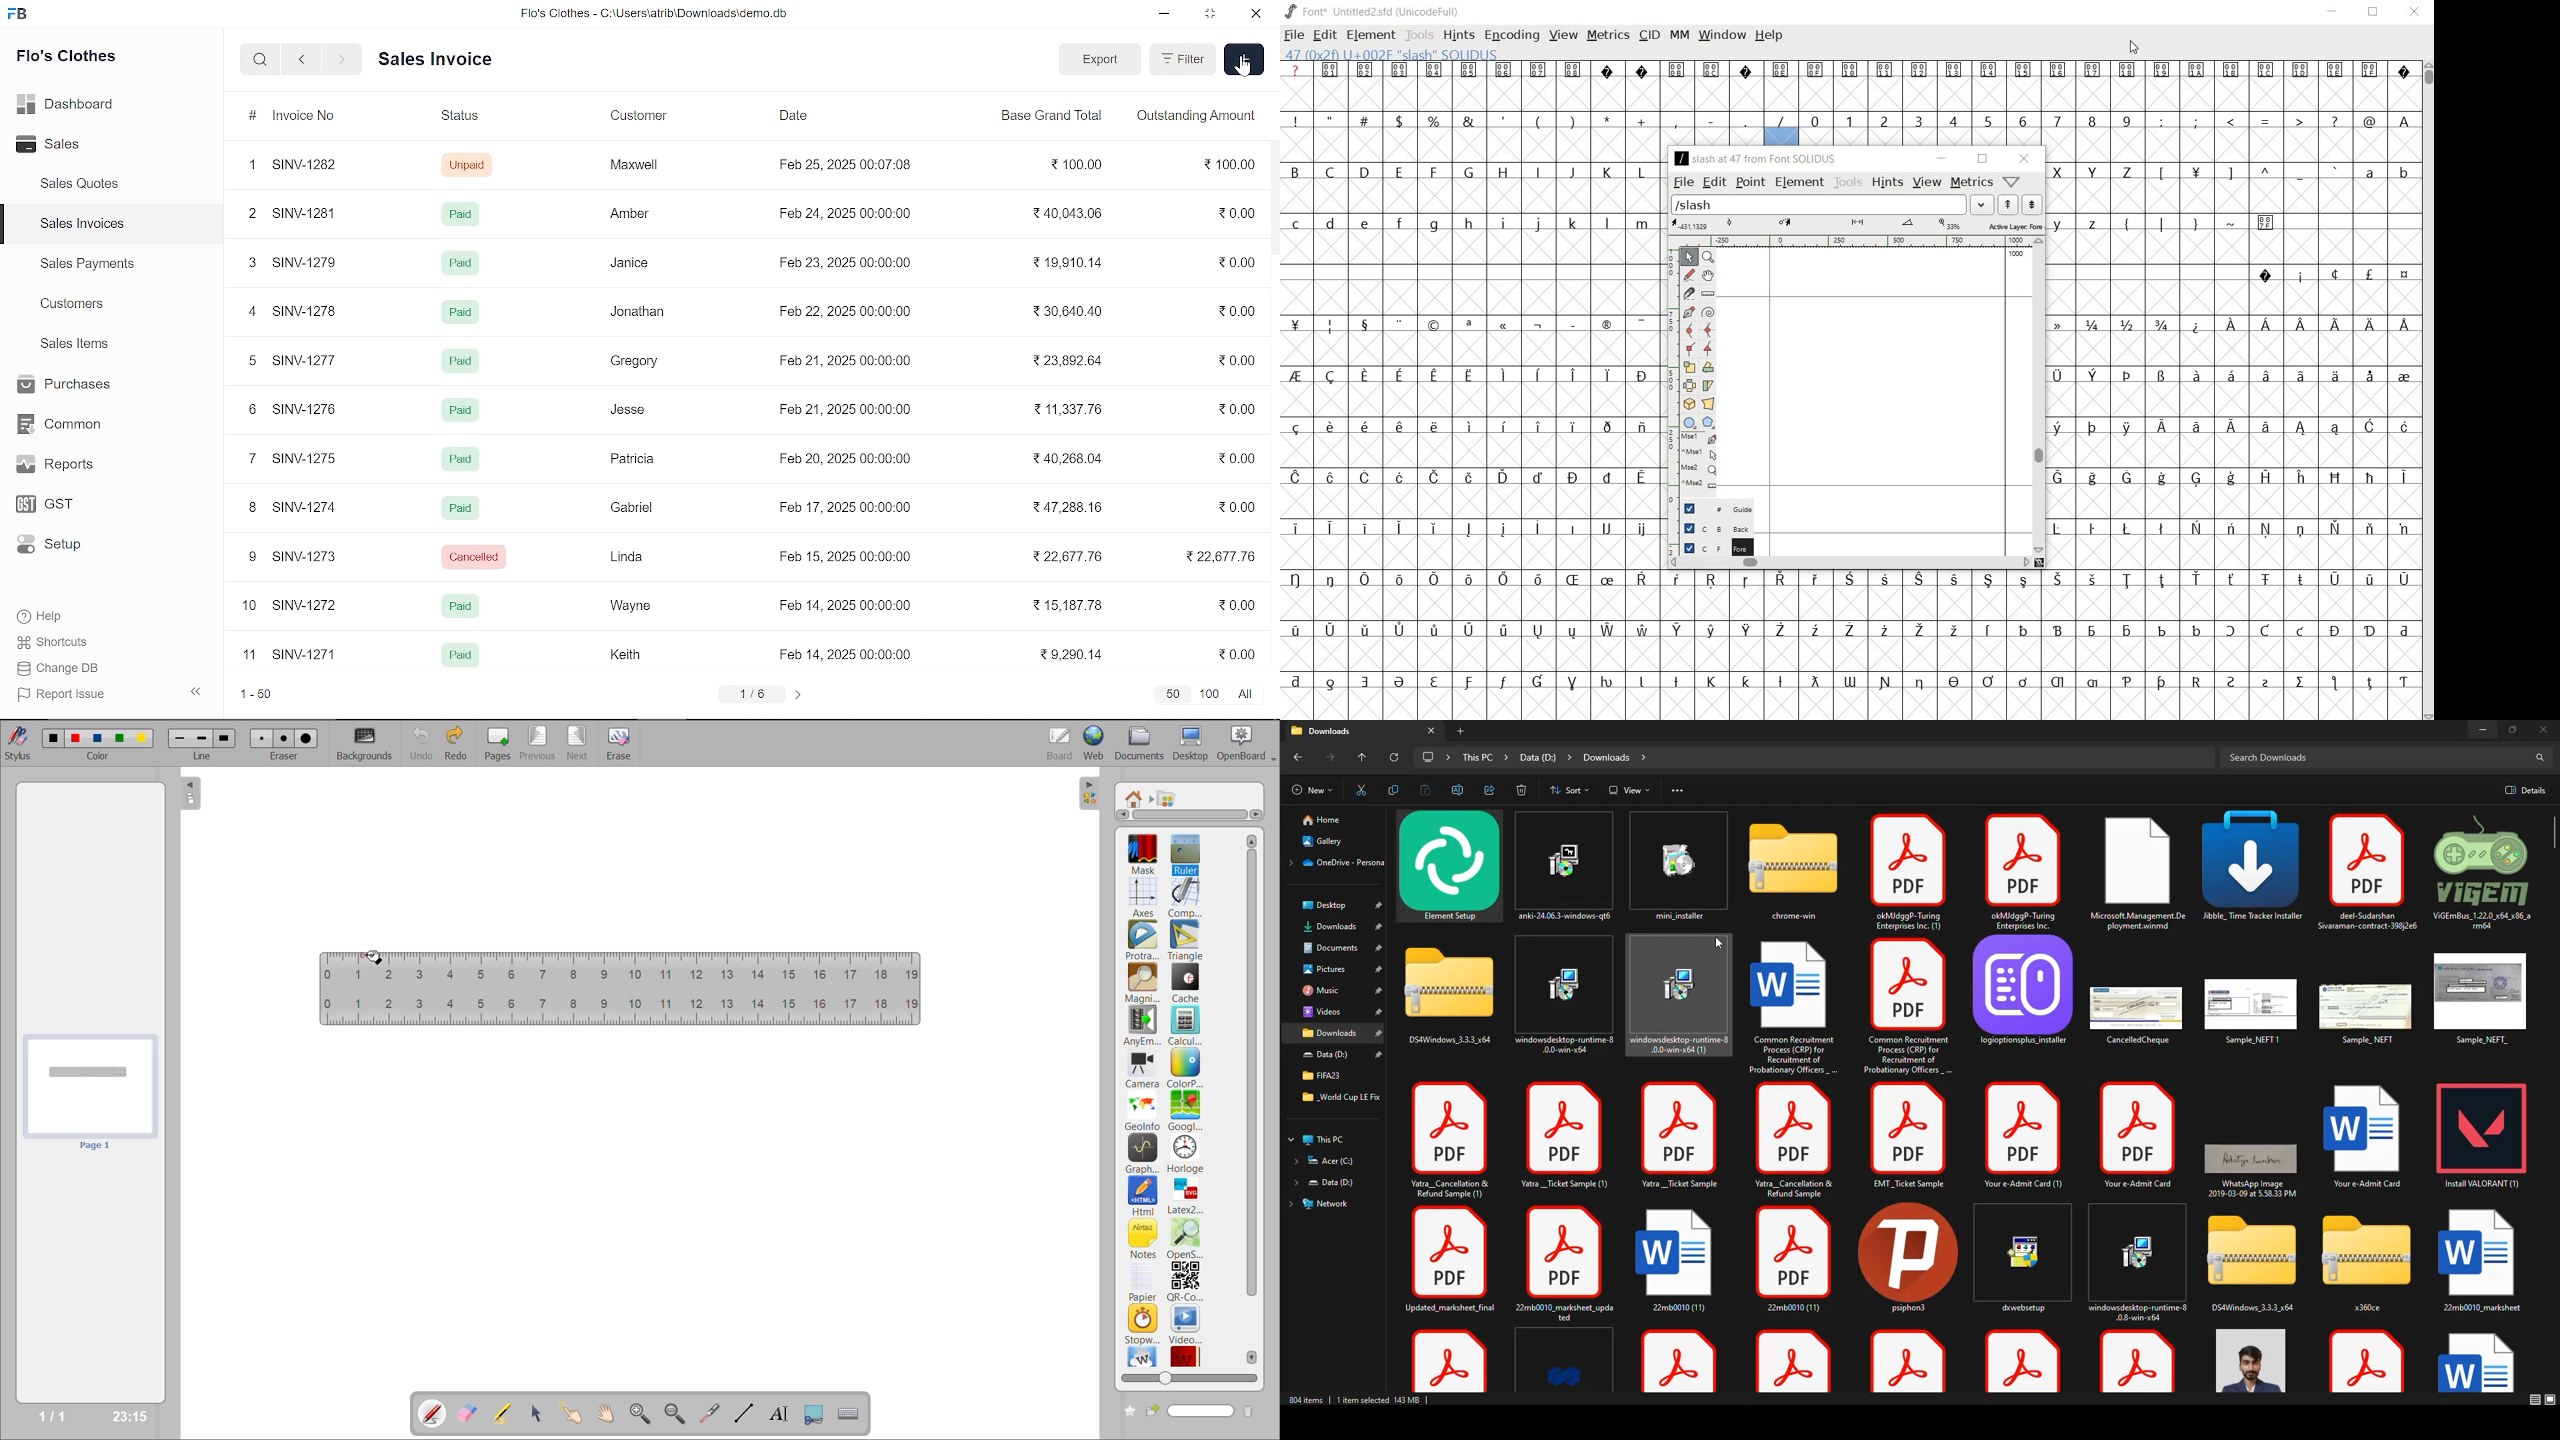 The image size is (2576, 1456). Describe the element at coordinates (2414, 12) in the screenshot. I see `CLOSE` at that location.